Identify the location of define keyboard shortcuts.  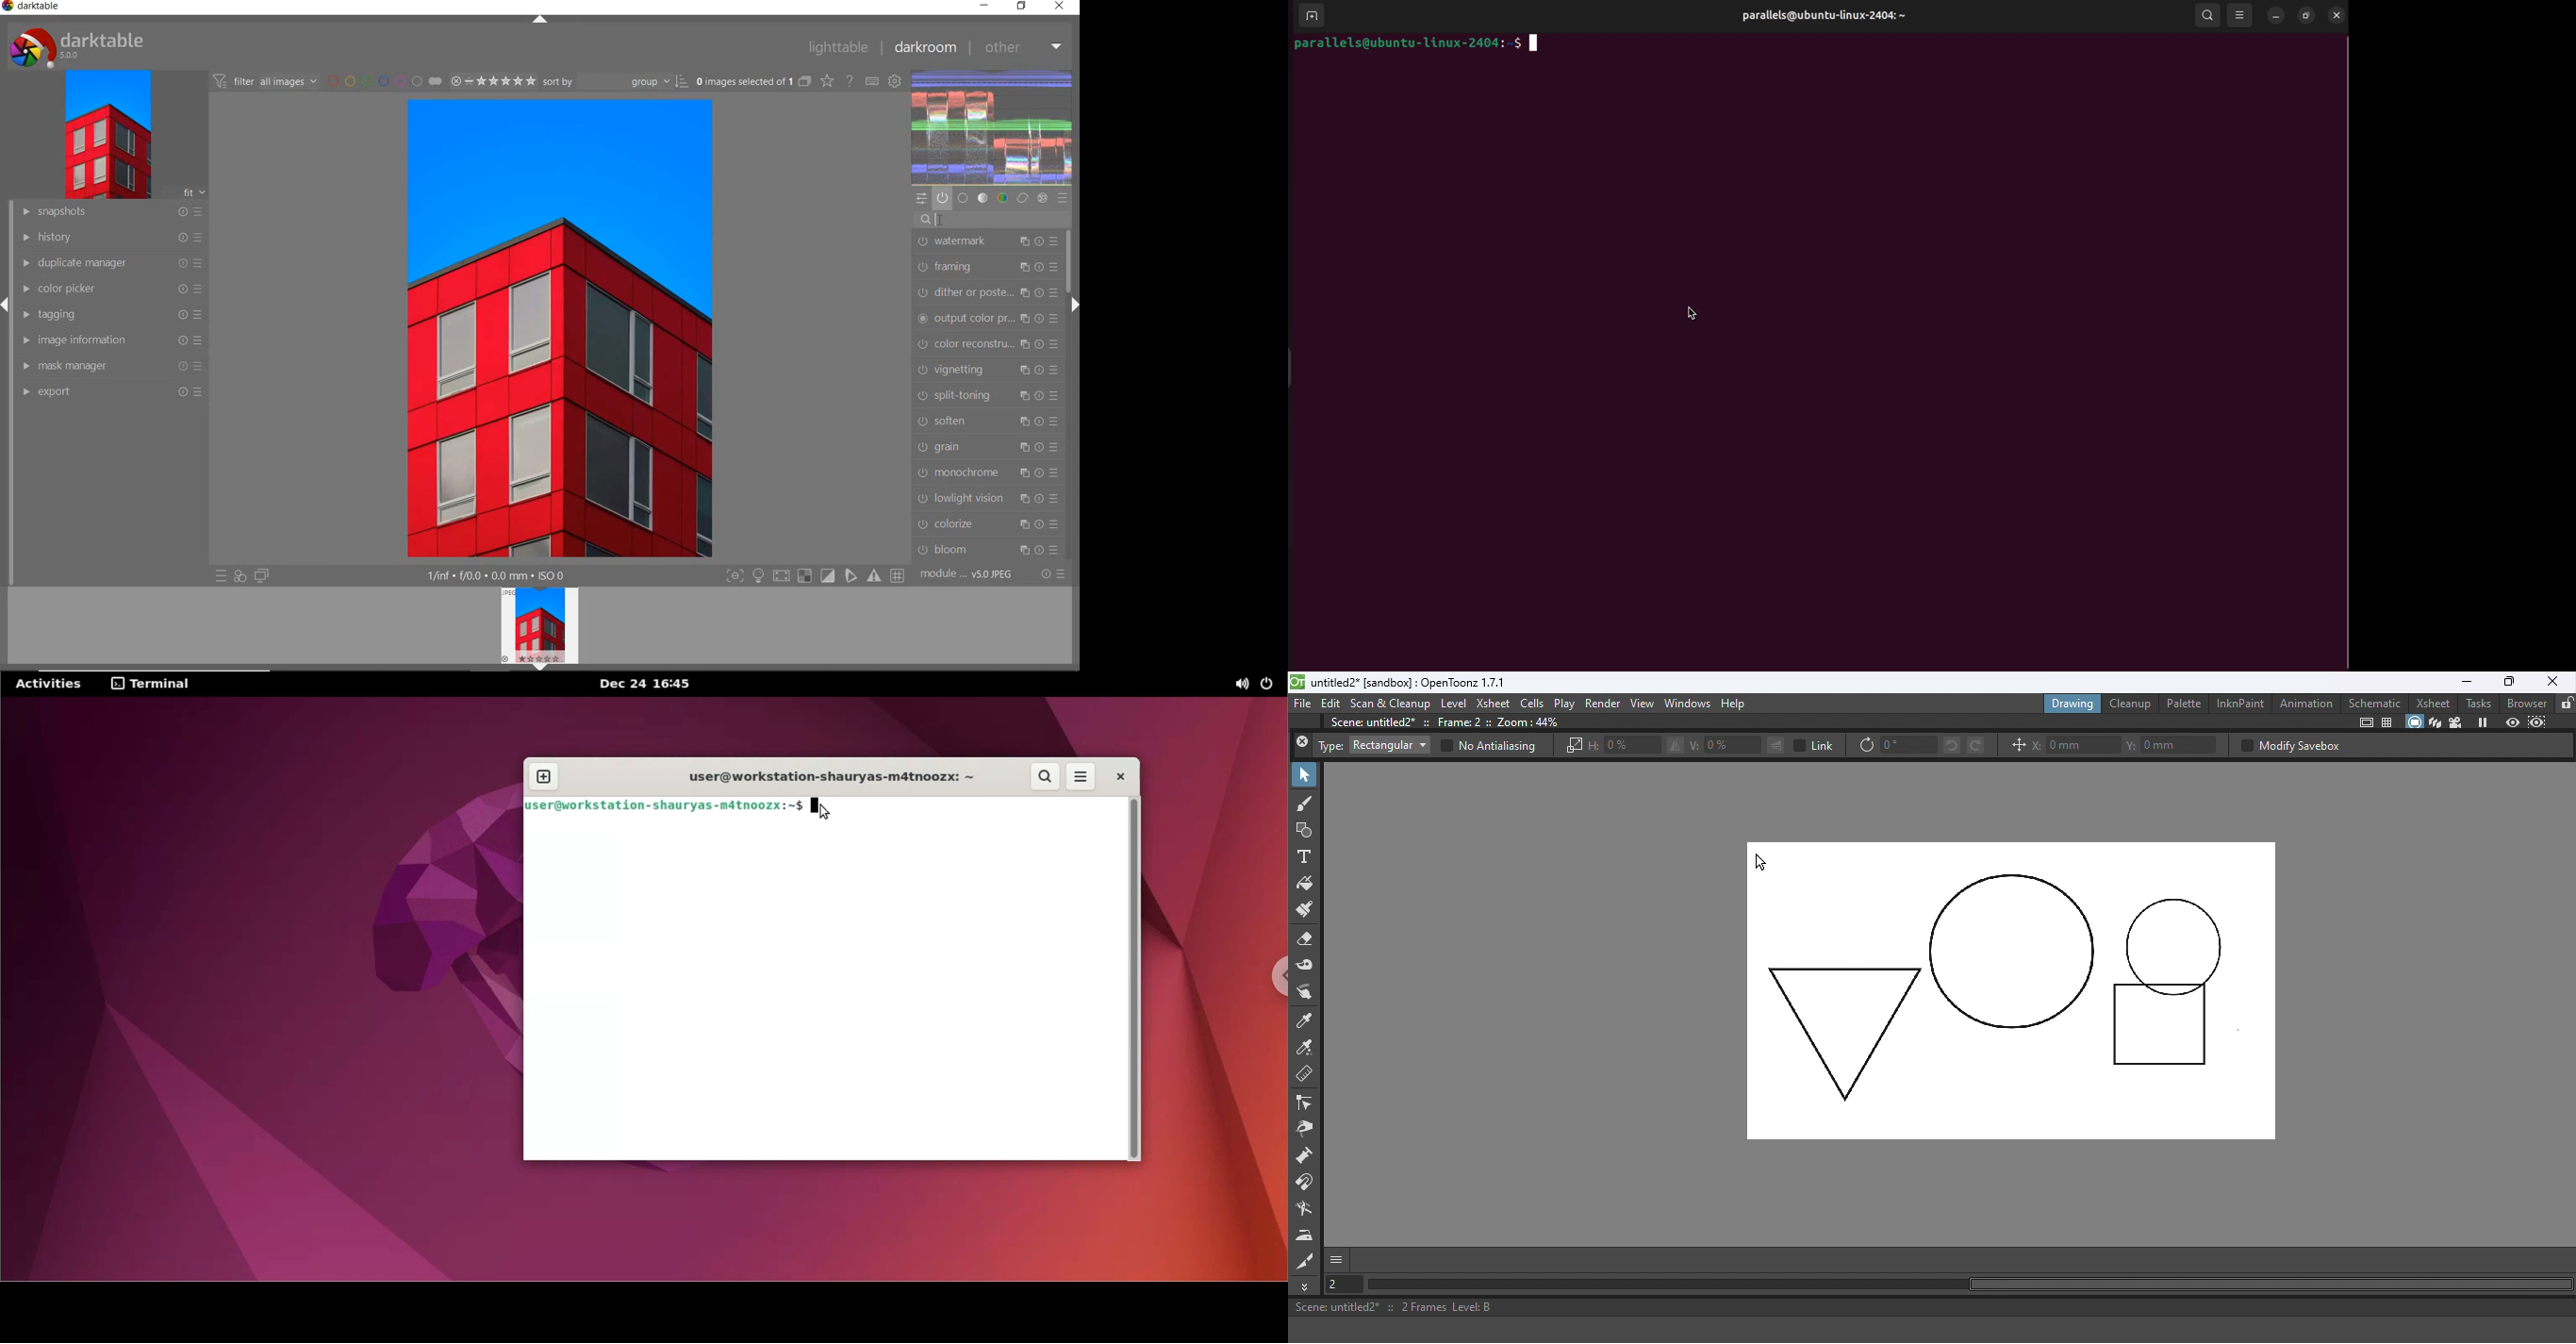
(873, 81).